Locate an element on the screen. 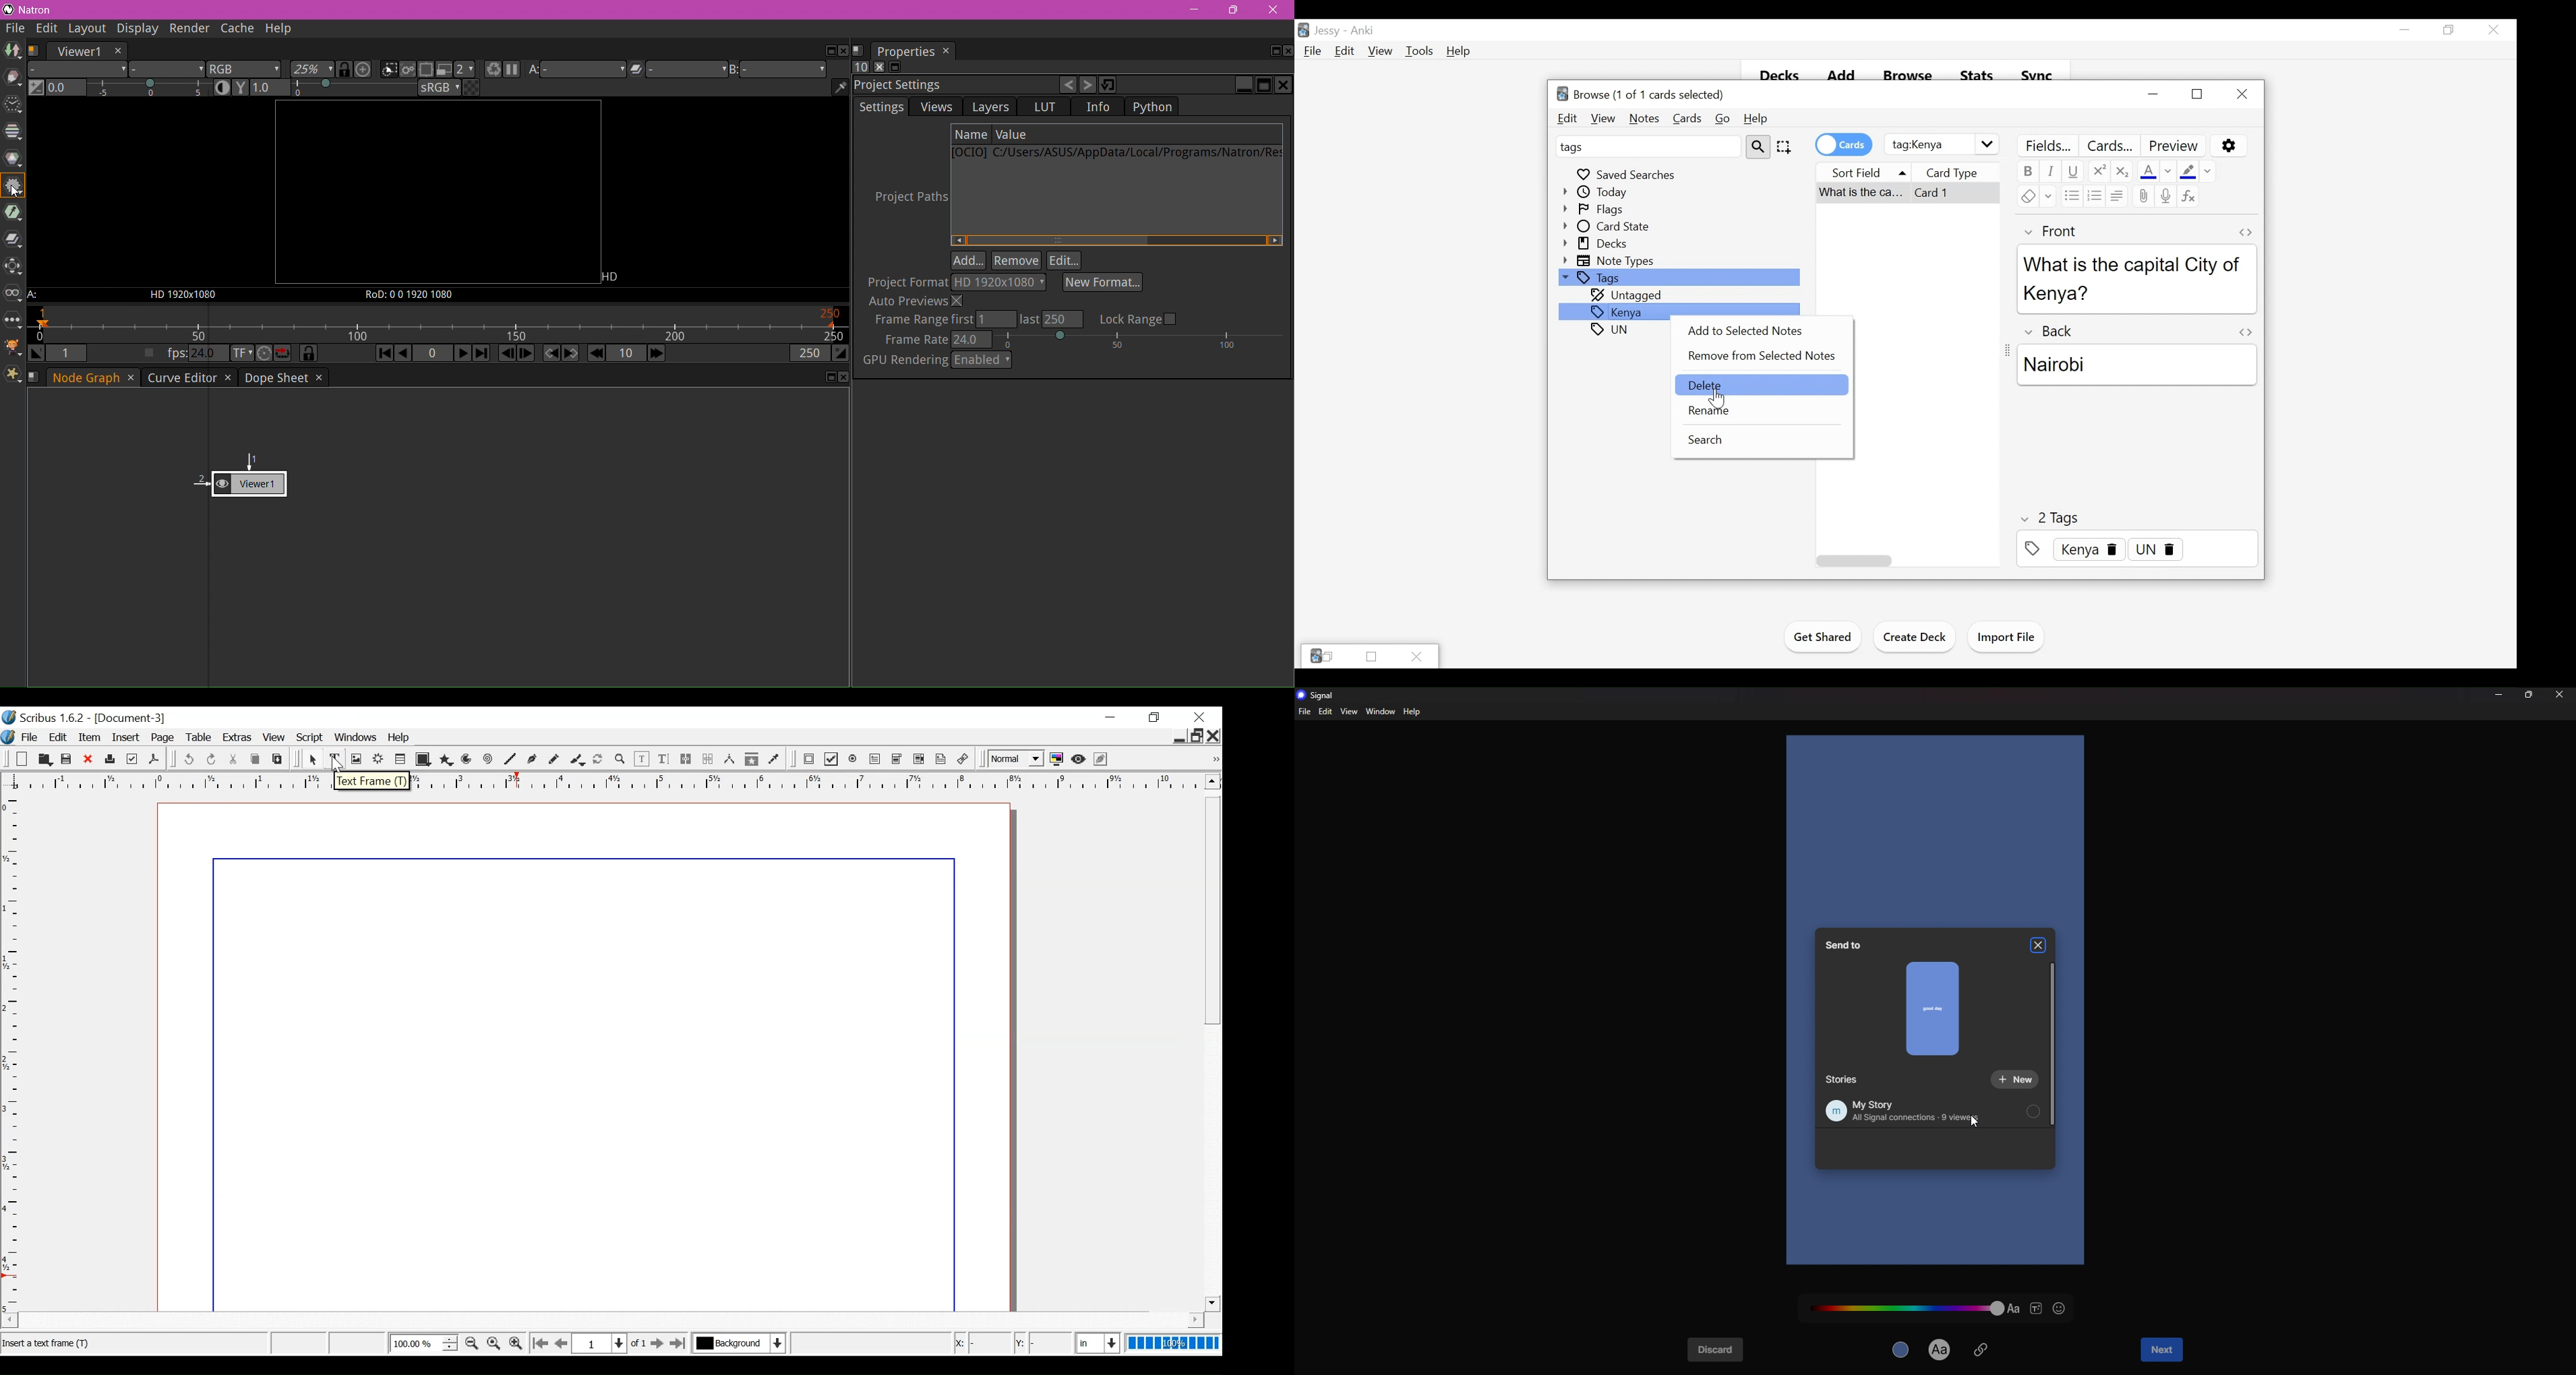  Options is located at coordinates (2228, 145).